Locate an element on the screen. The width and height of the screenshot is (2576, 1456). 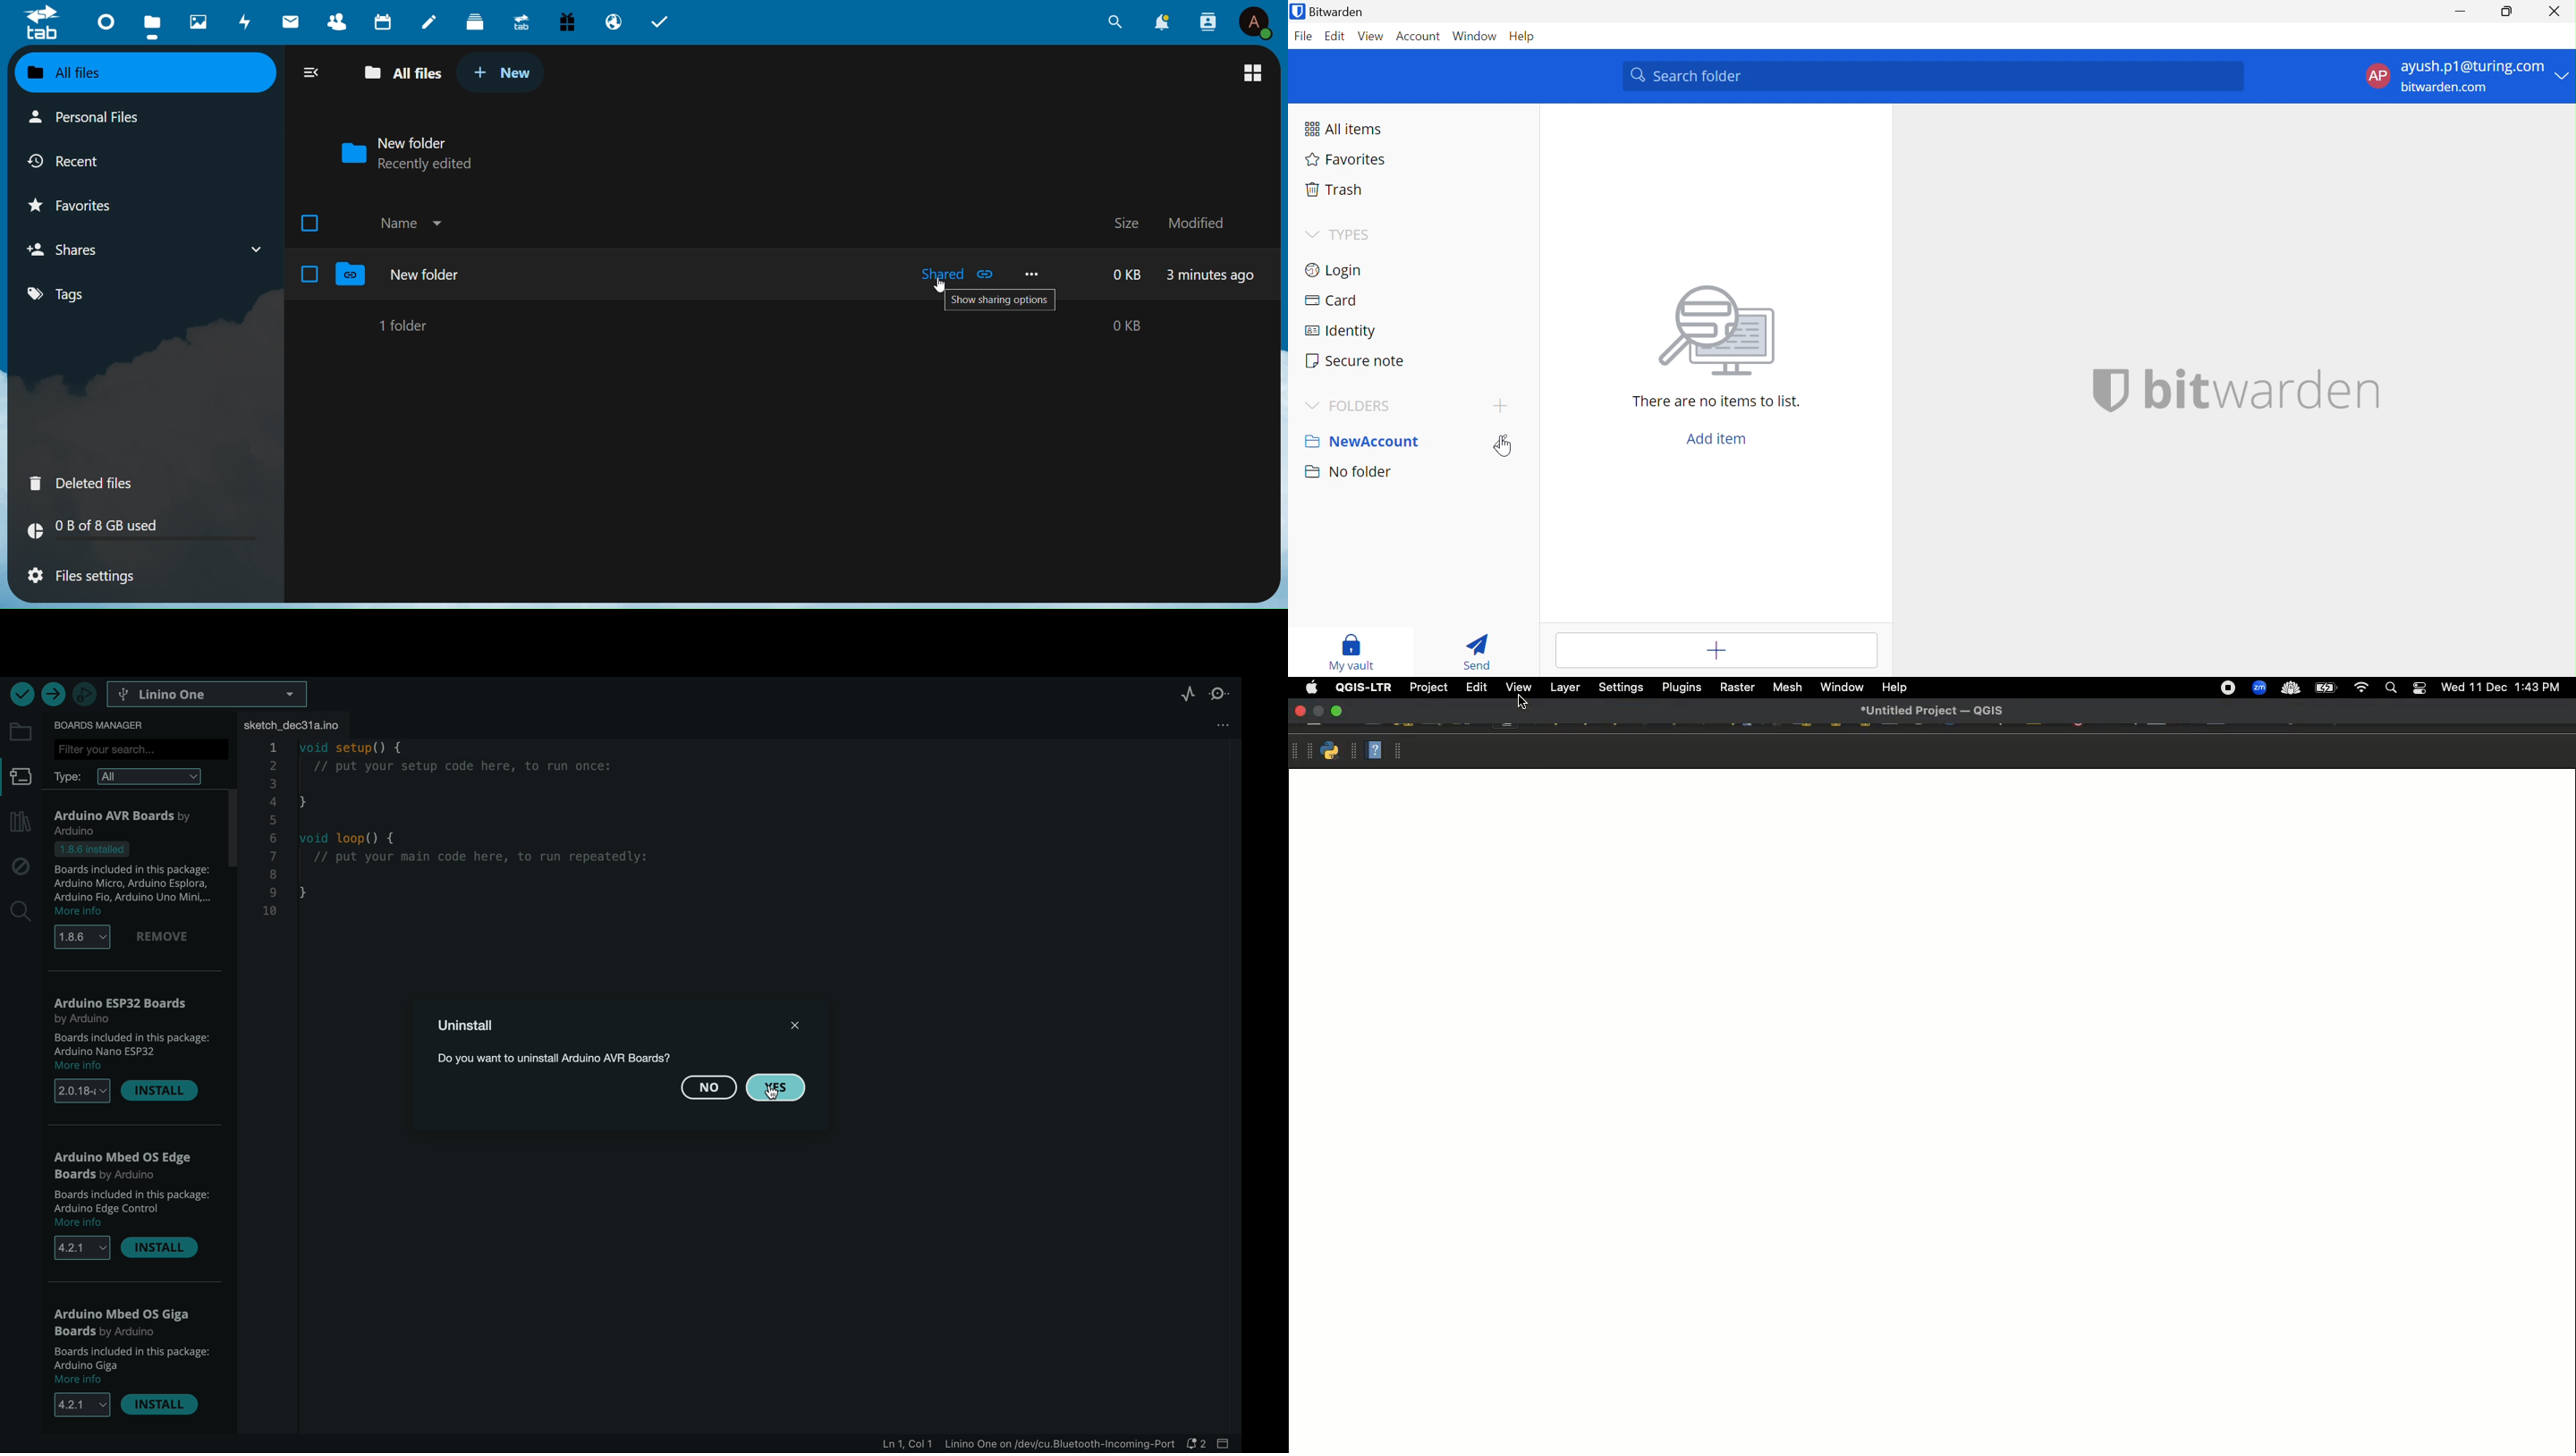
account options Drop Down is located at coordinates (2465, 79).